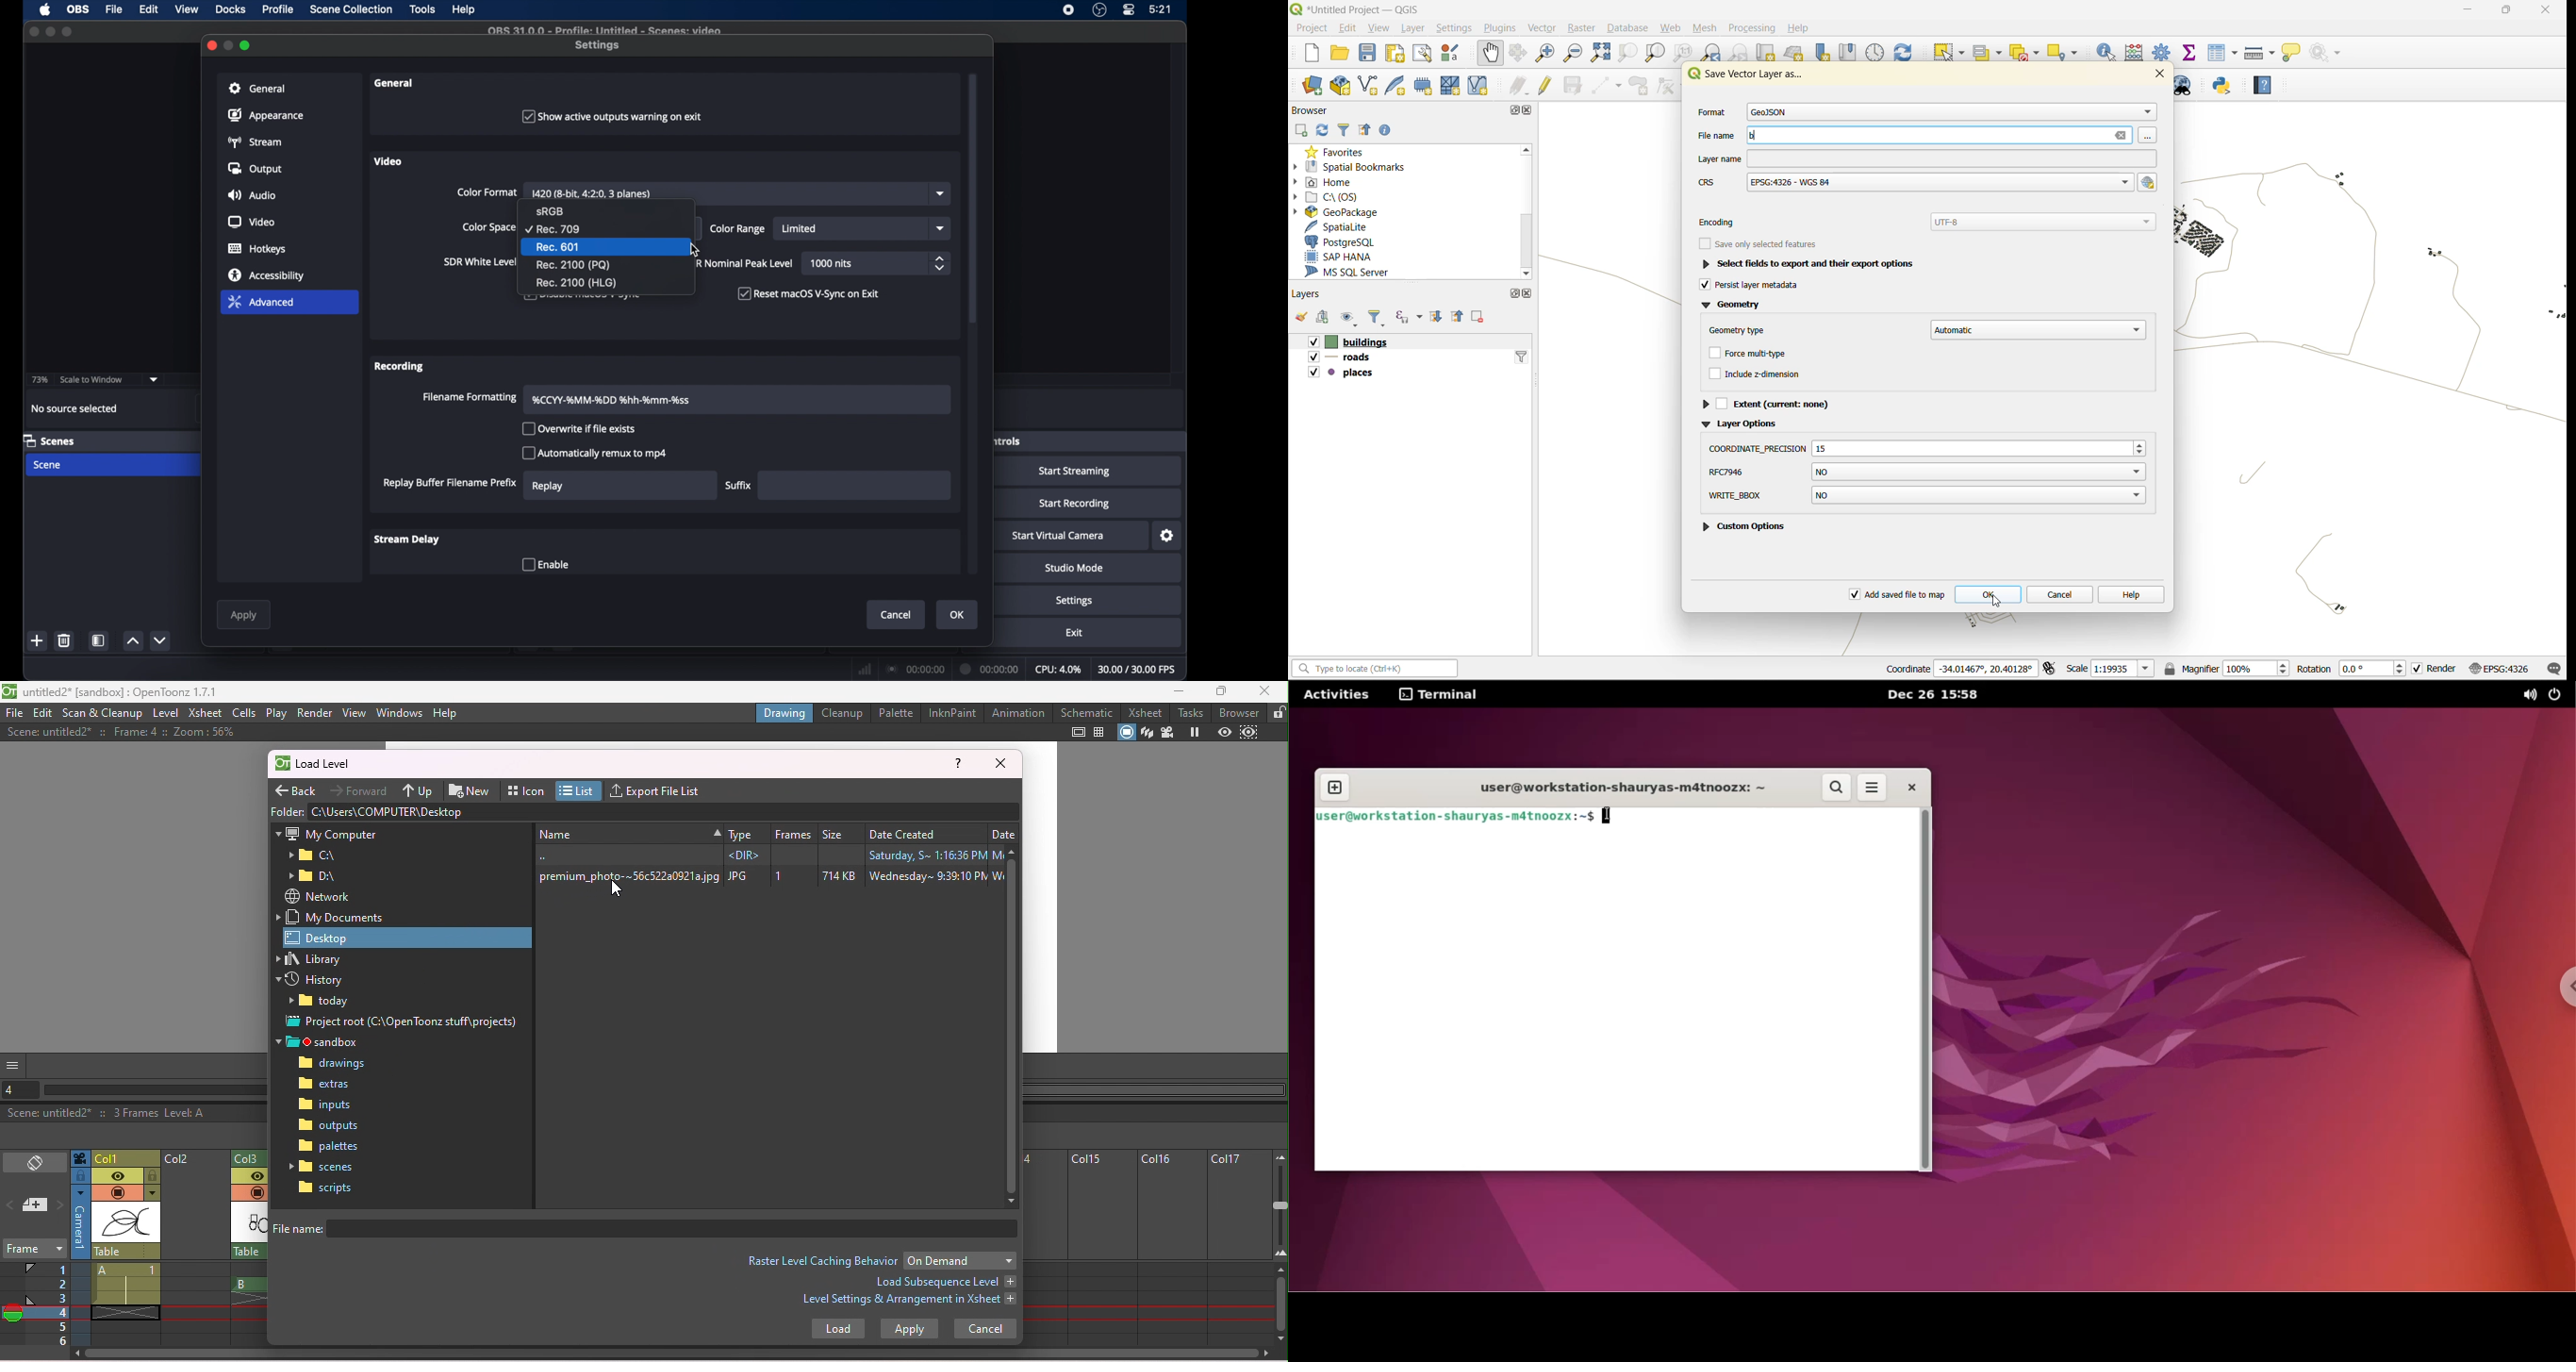 The width and height of the screenshot is (2576, 1372). What do you see at coordinates (489, 227) in the screenshot?
I see `color space` at bounding box center [489, 227].